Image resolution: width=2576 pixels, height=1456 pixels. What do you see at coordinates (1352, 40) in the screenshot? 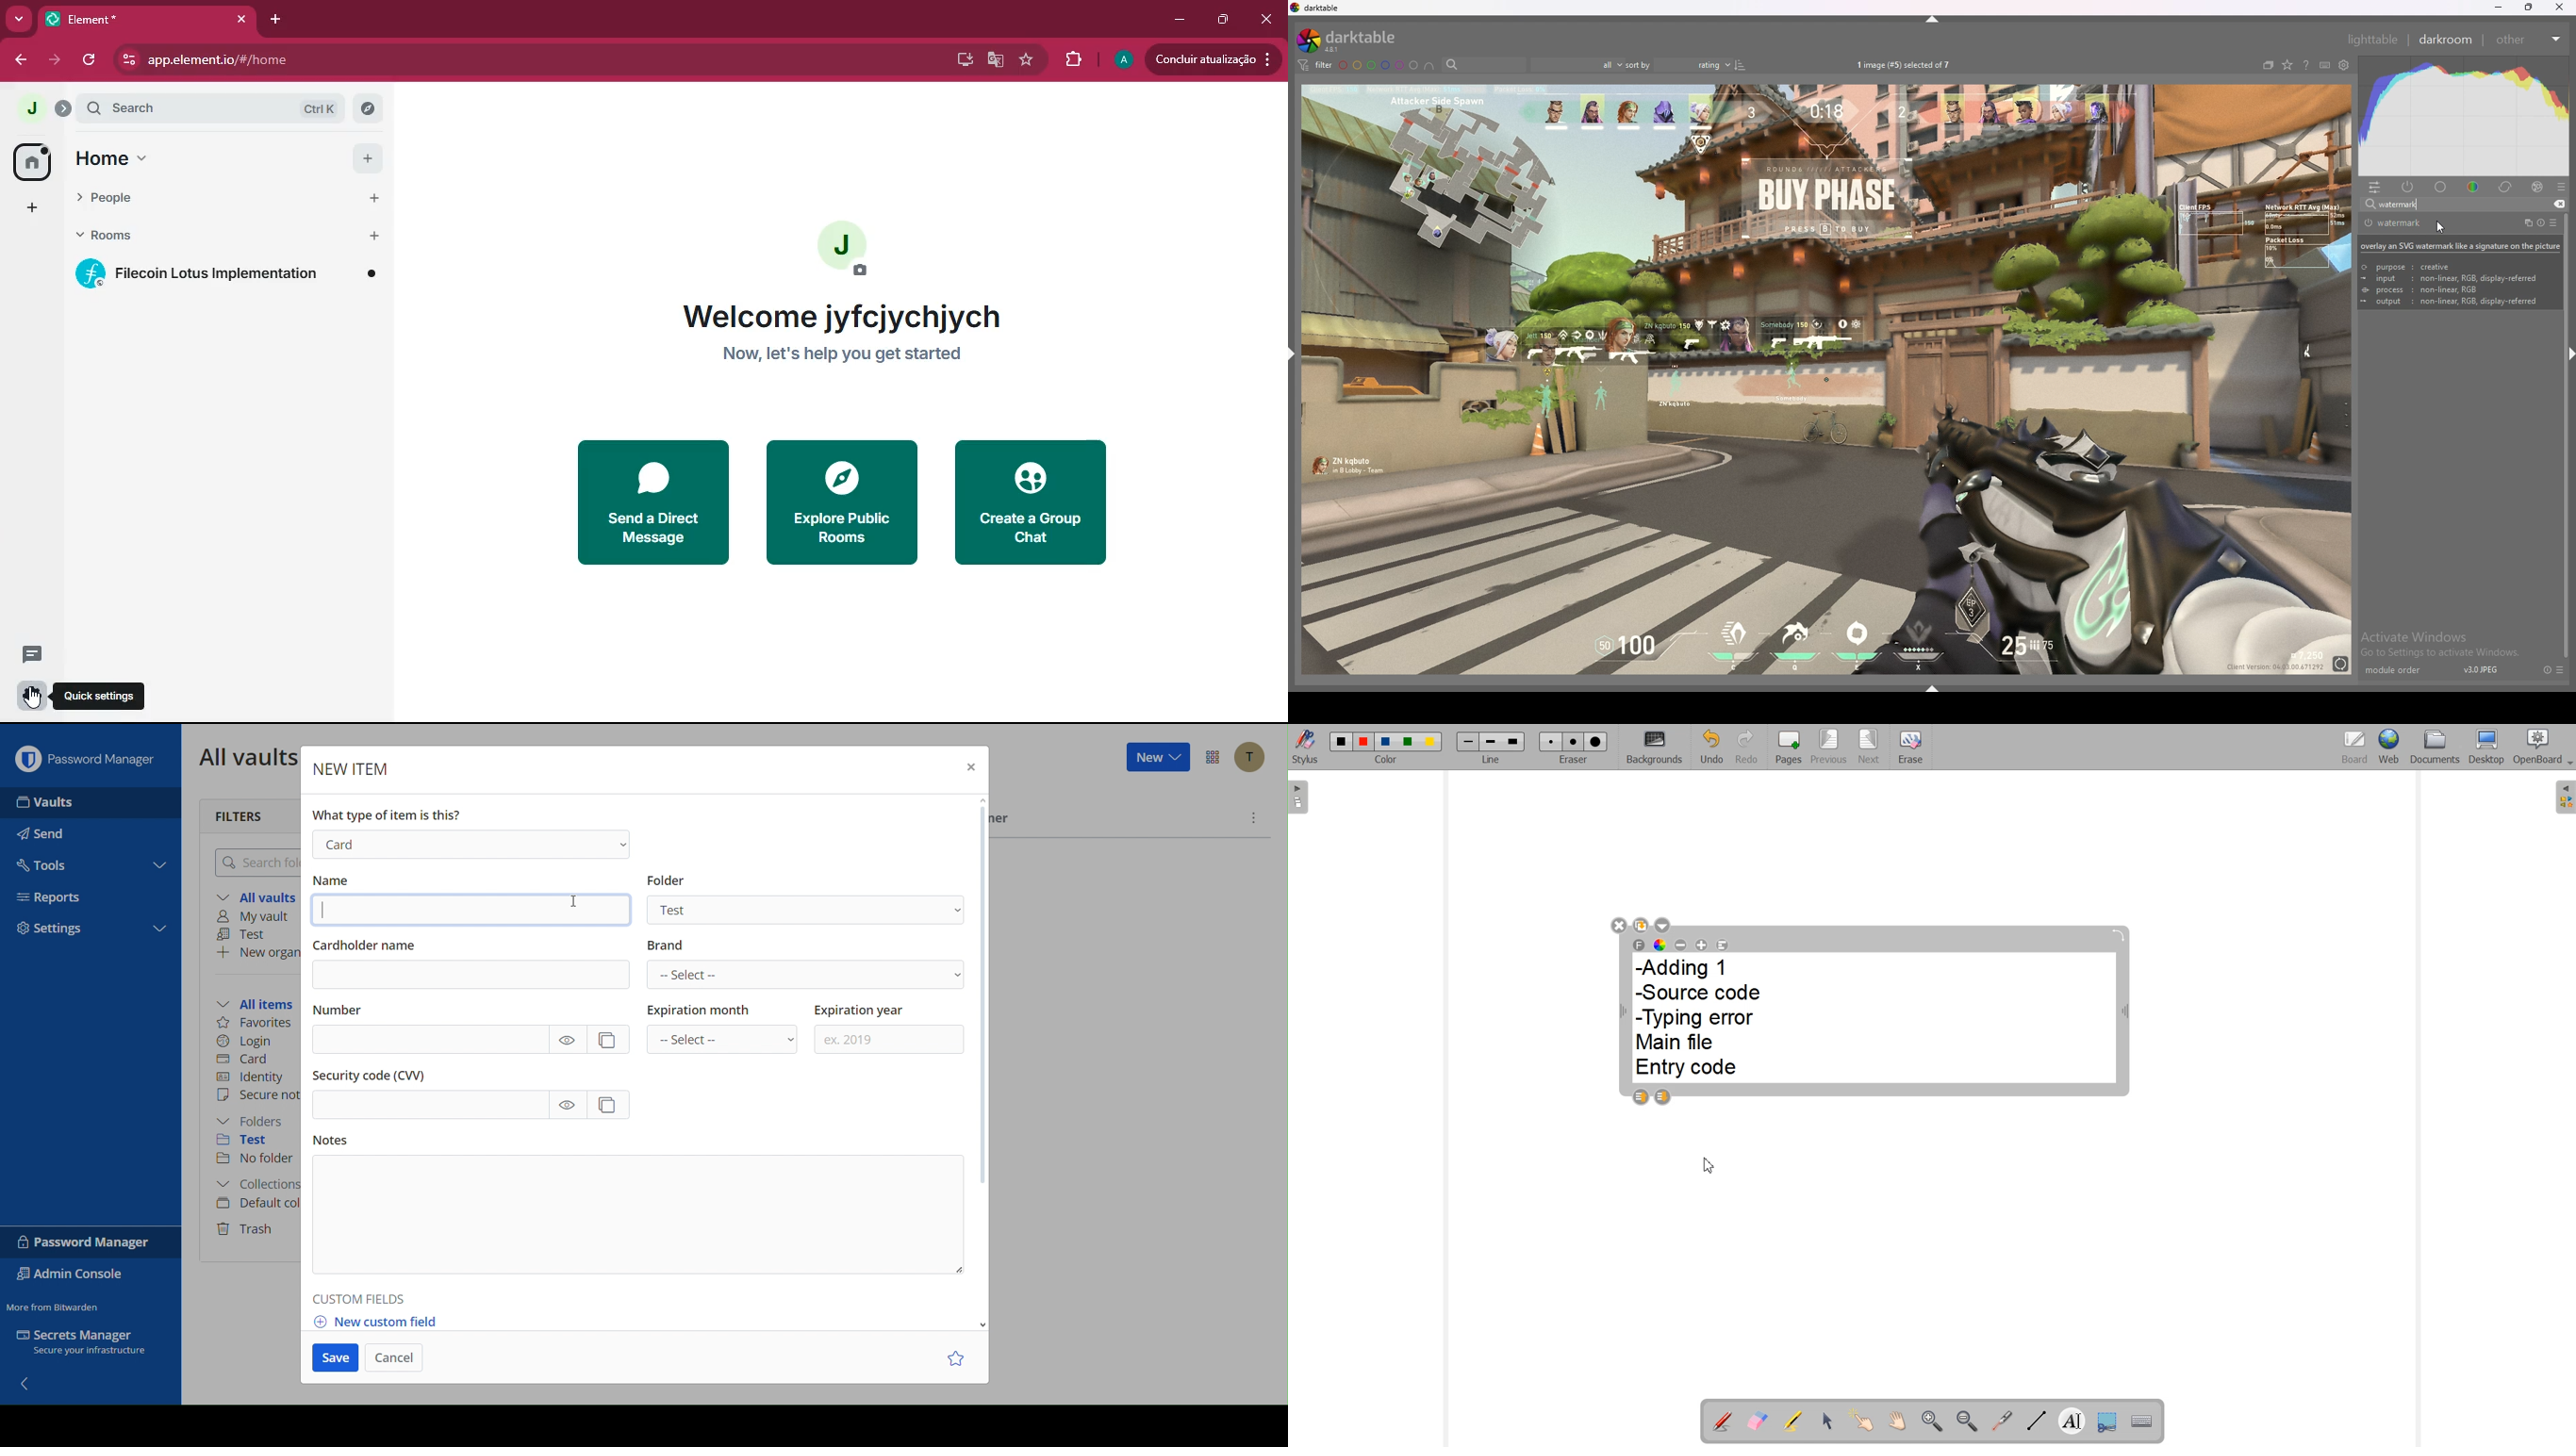
I see `darktable` at bounding box center [1352, 40].